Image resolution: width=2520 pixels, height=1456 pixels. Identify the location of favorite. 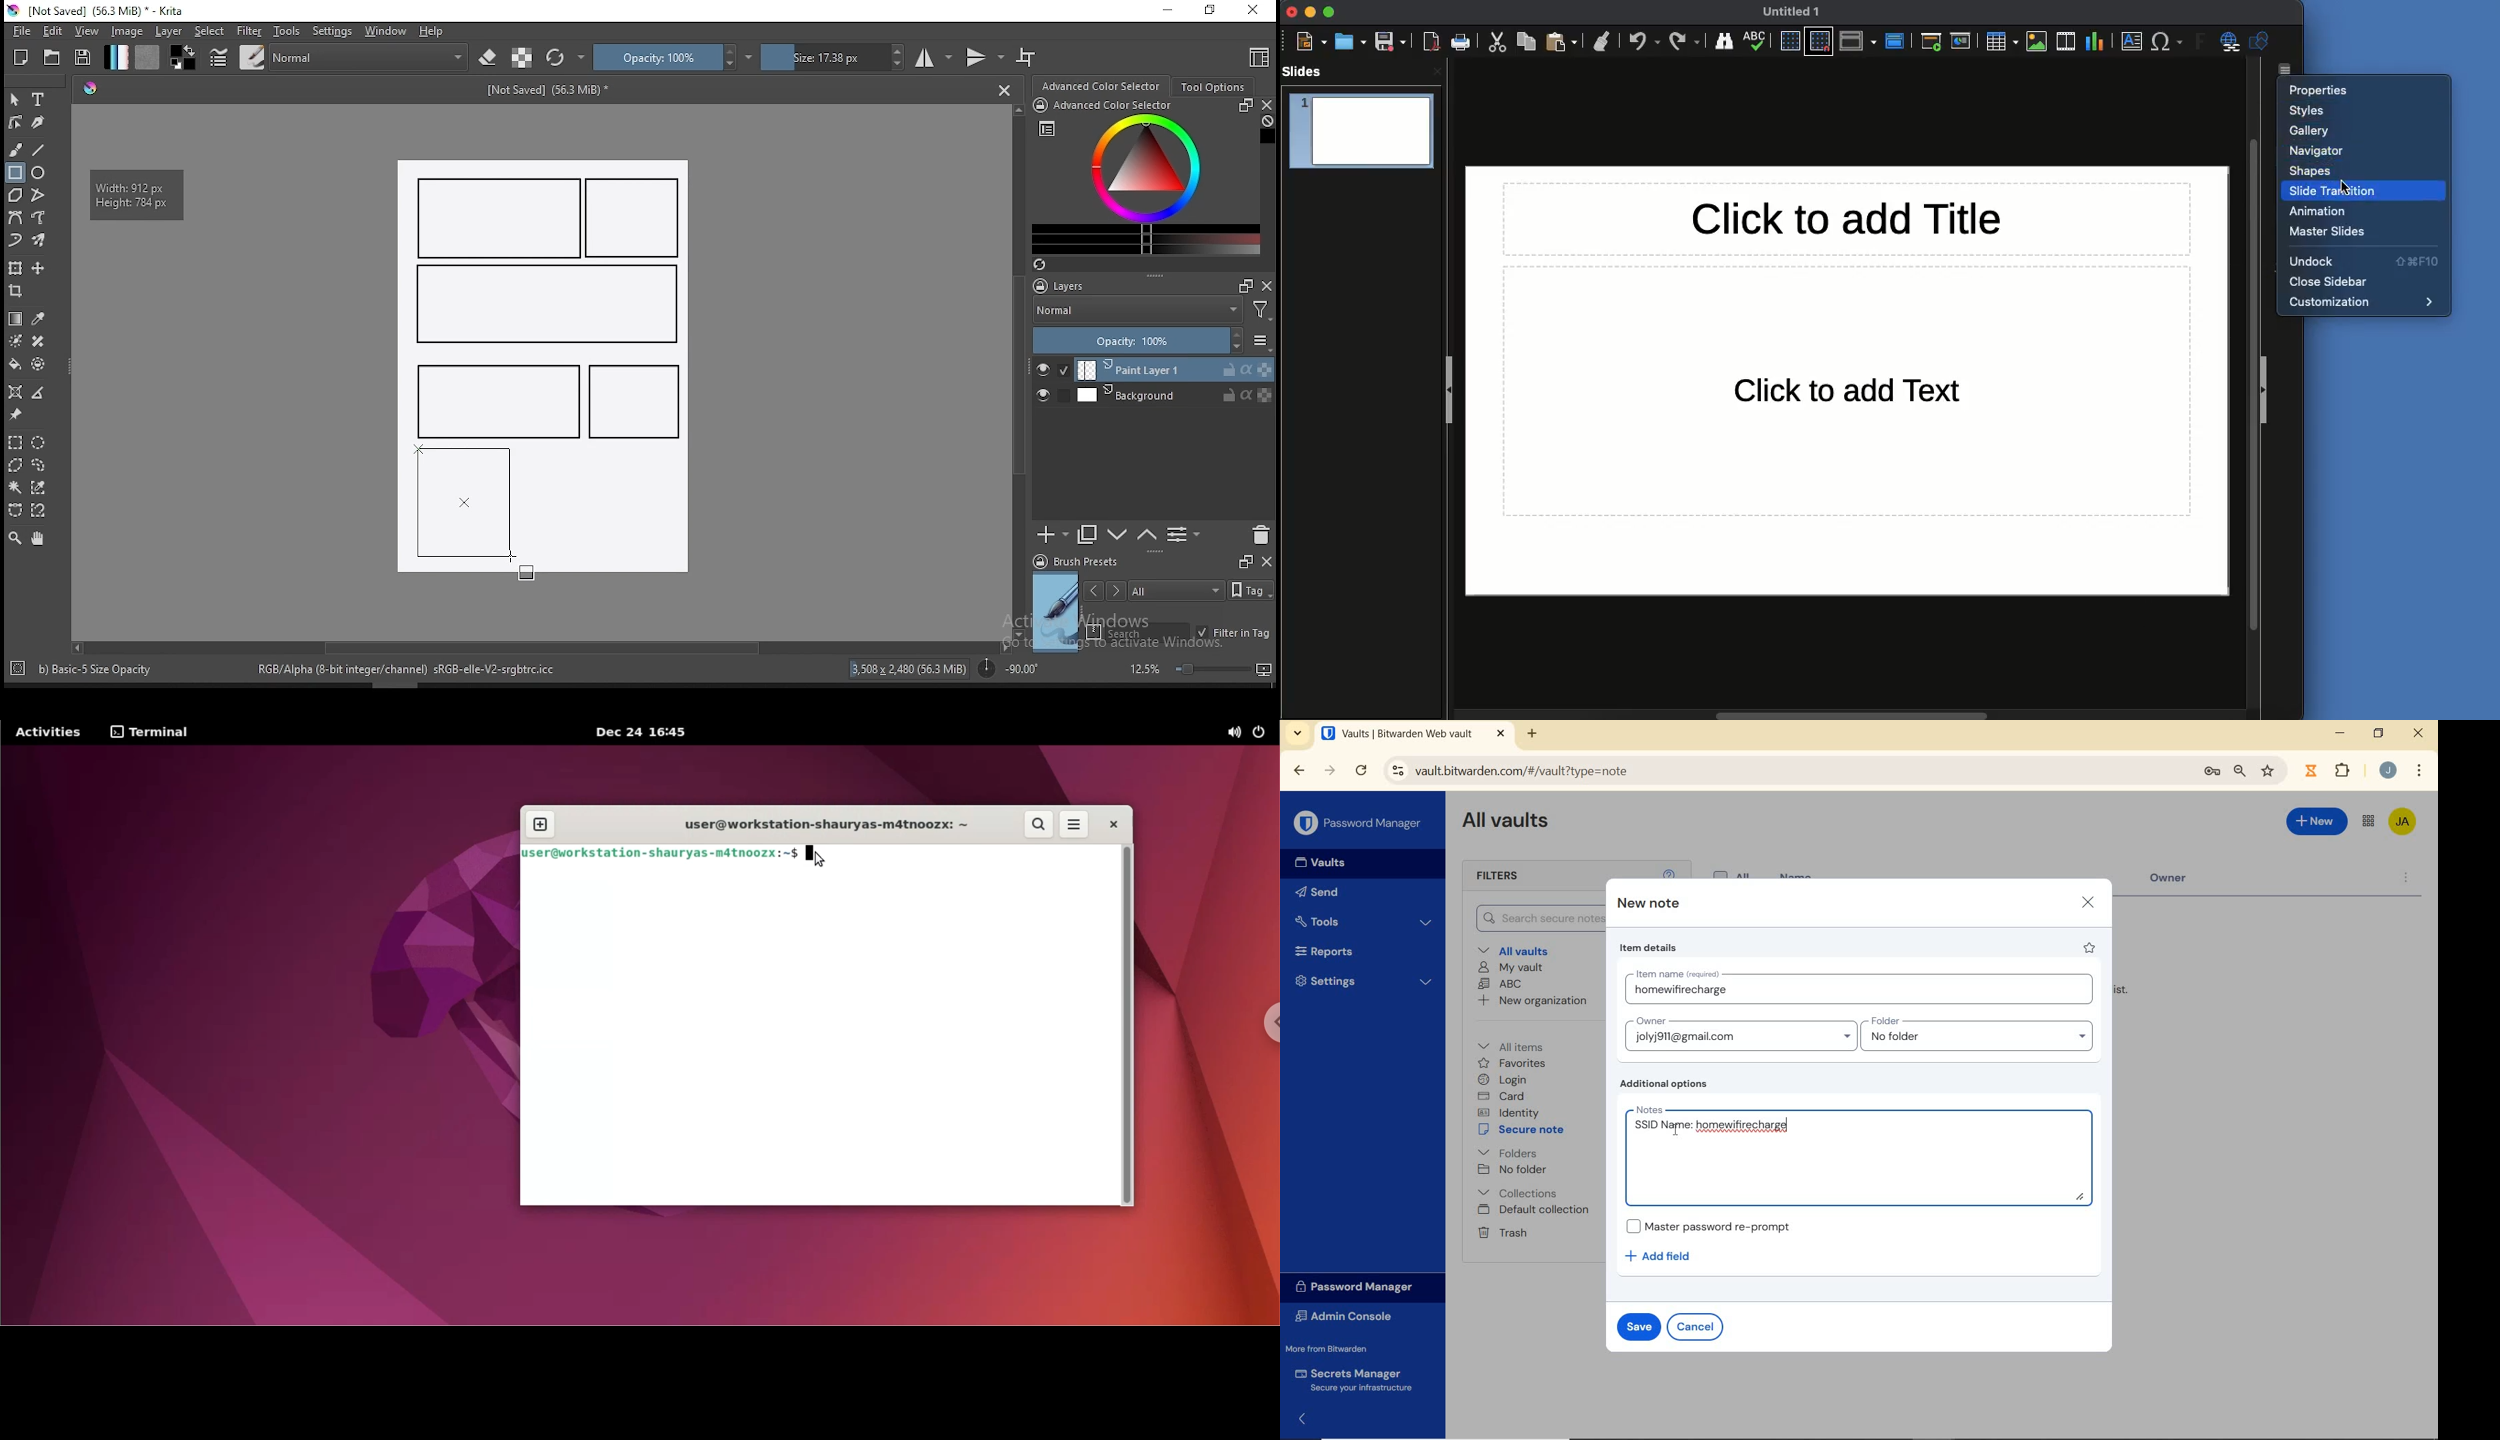
(2091, 948).